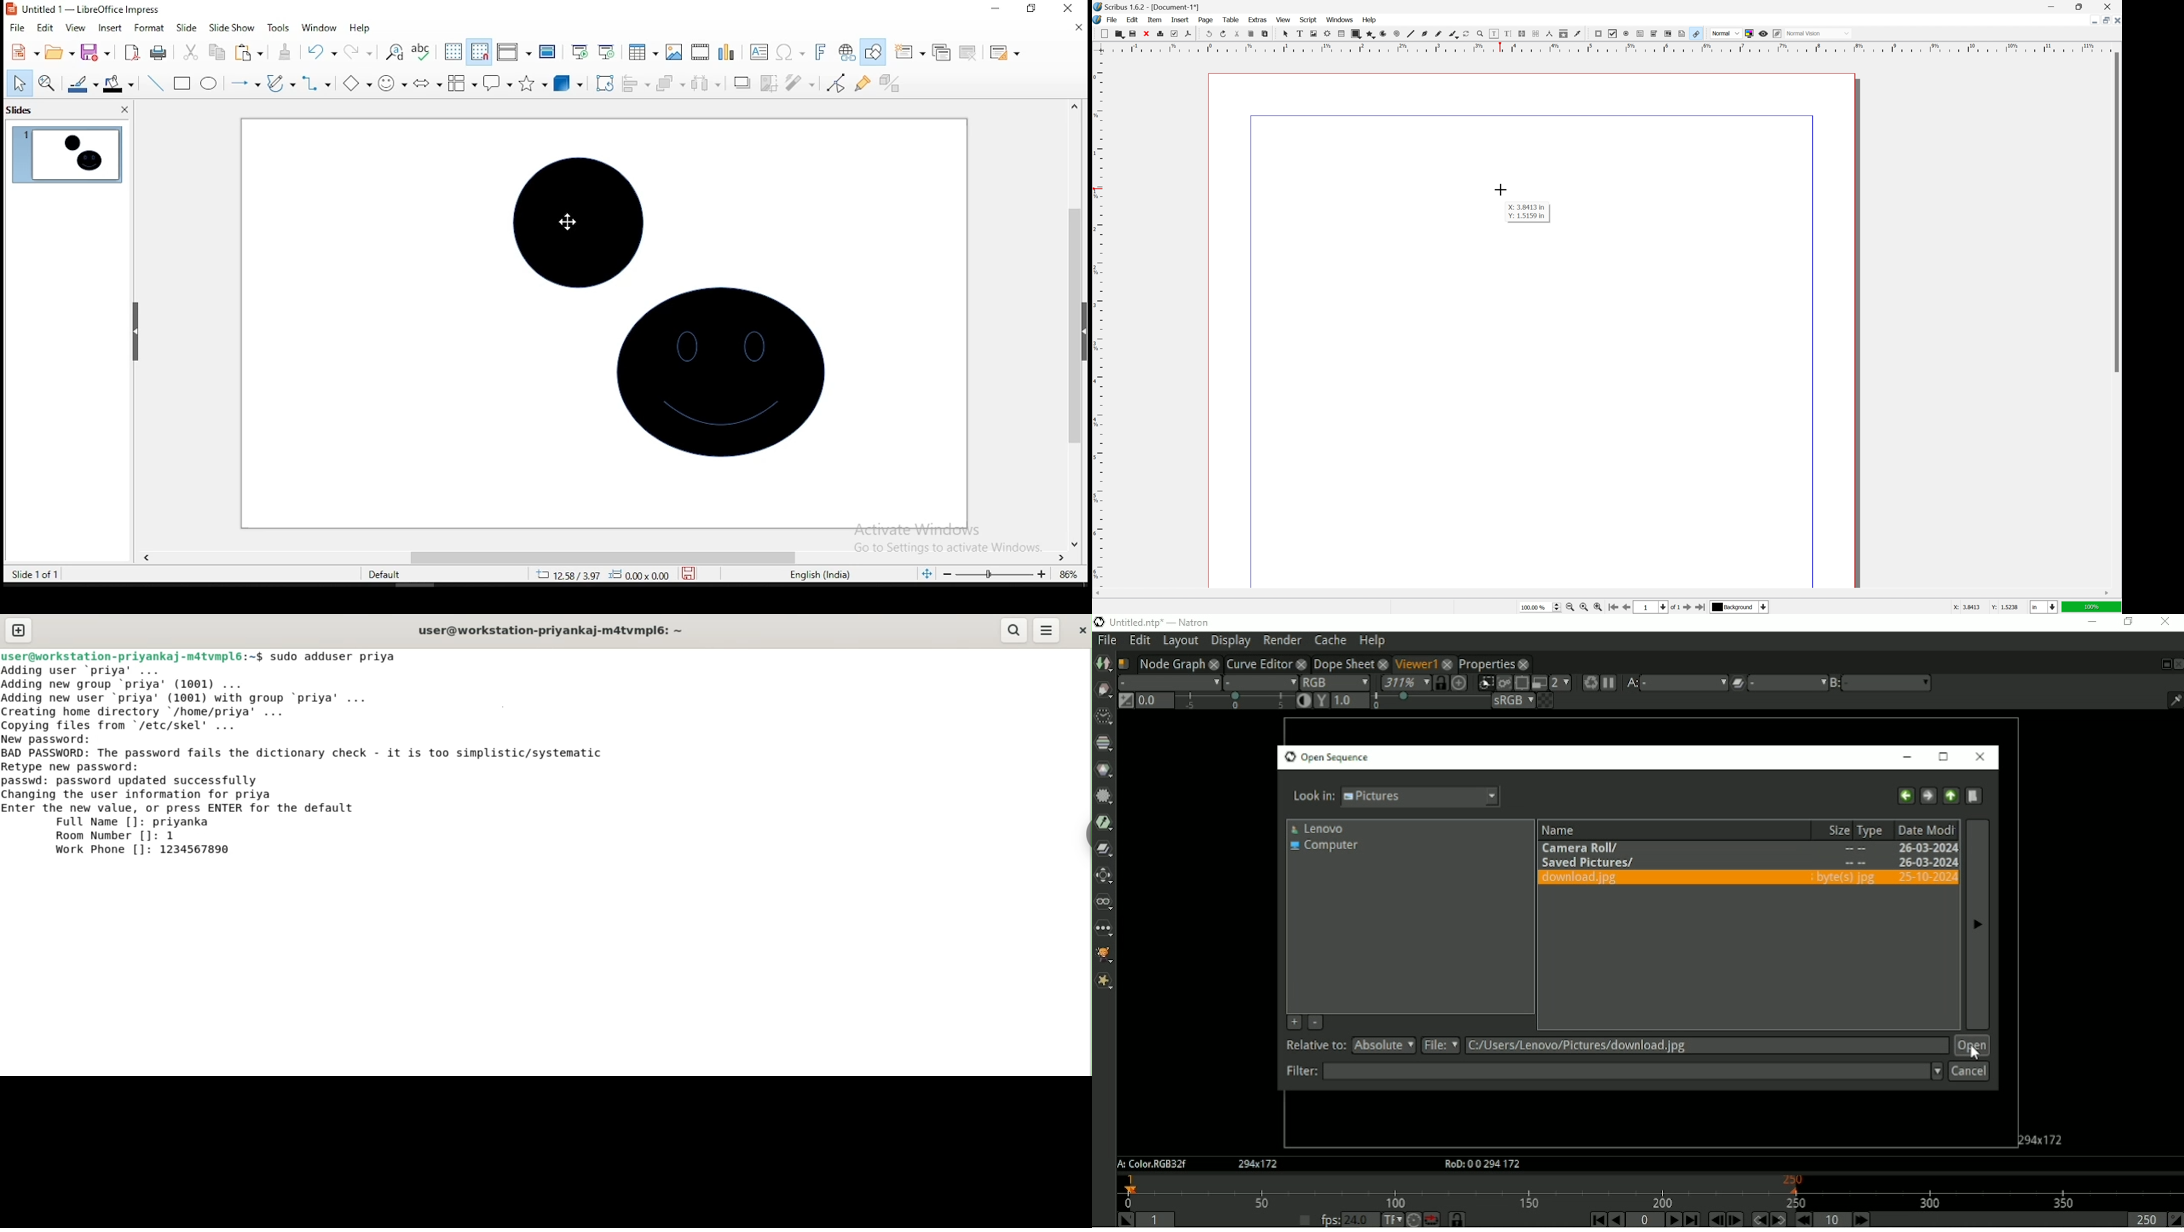  Describe the element at coordinates (496, 84) in the screenshot. I see `callout shape` at that location.